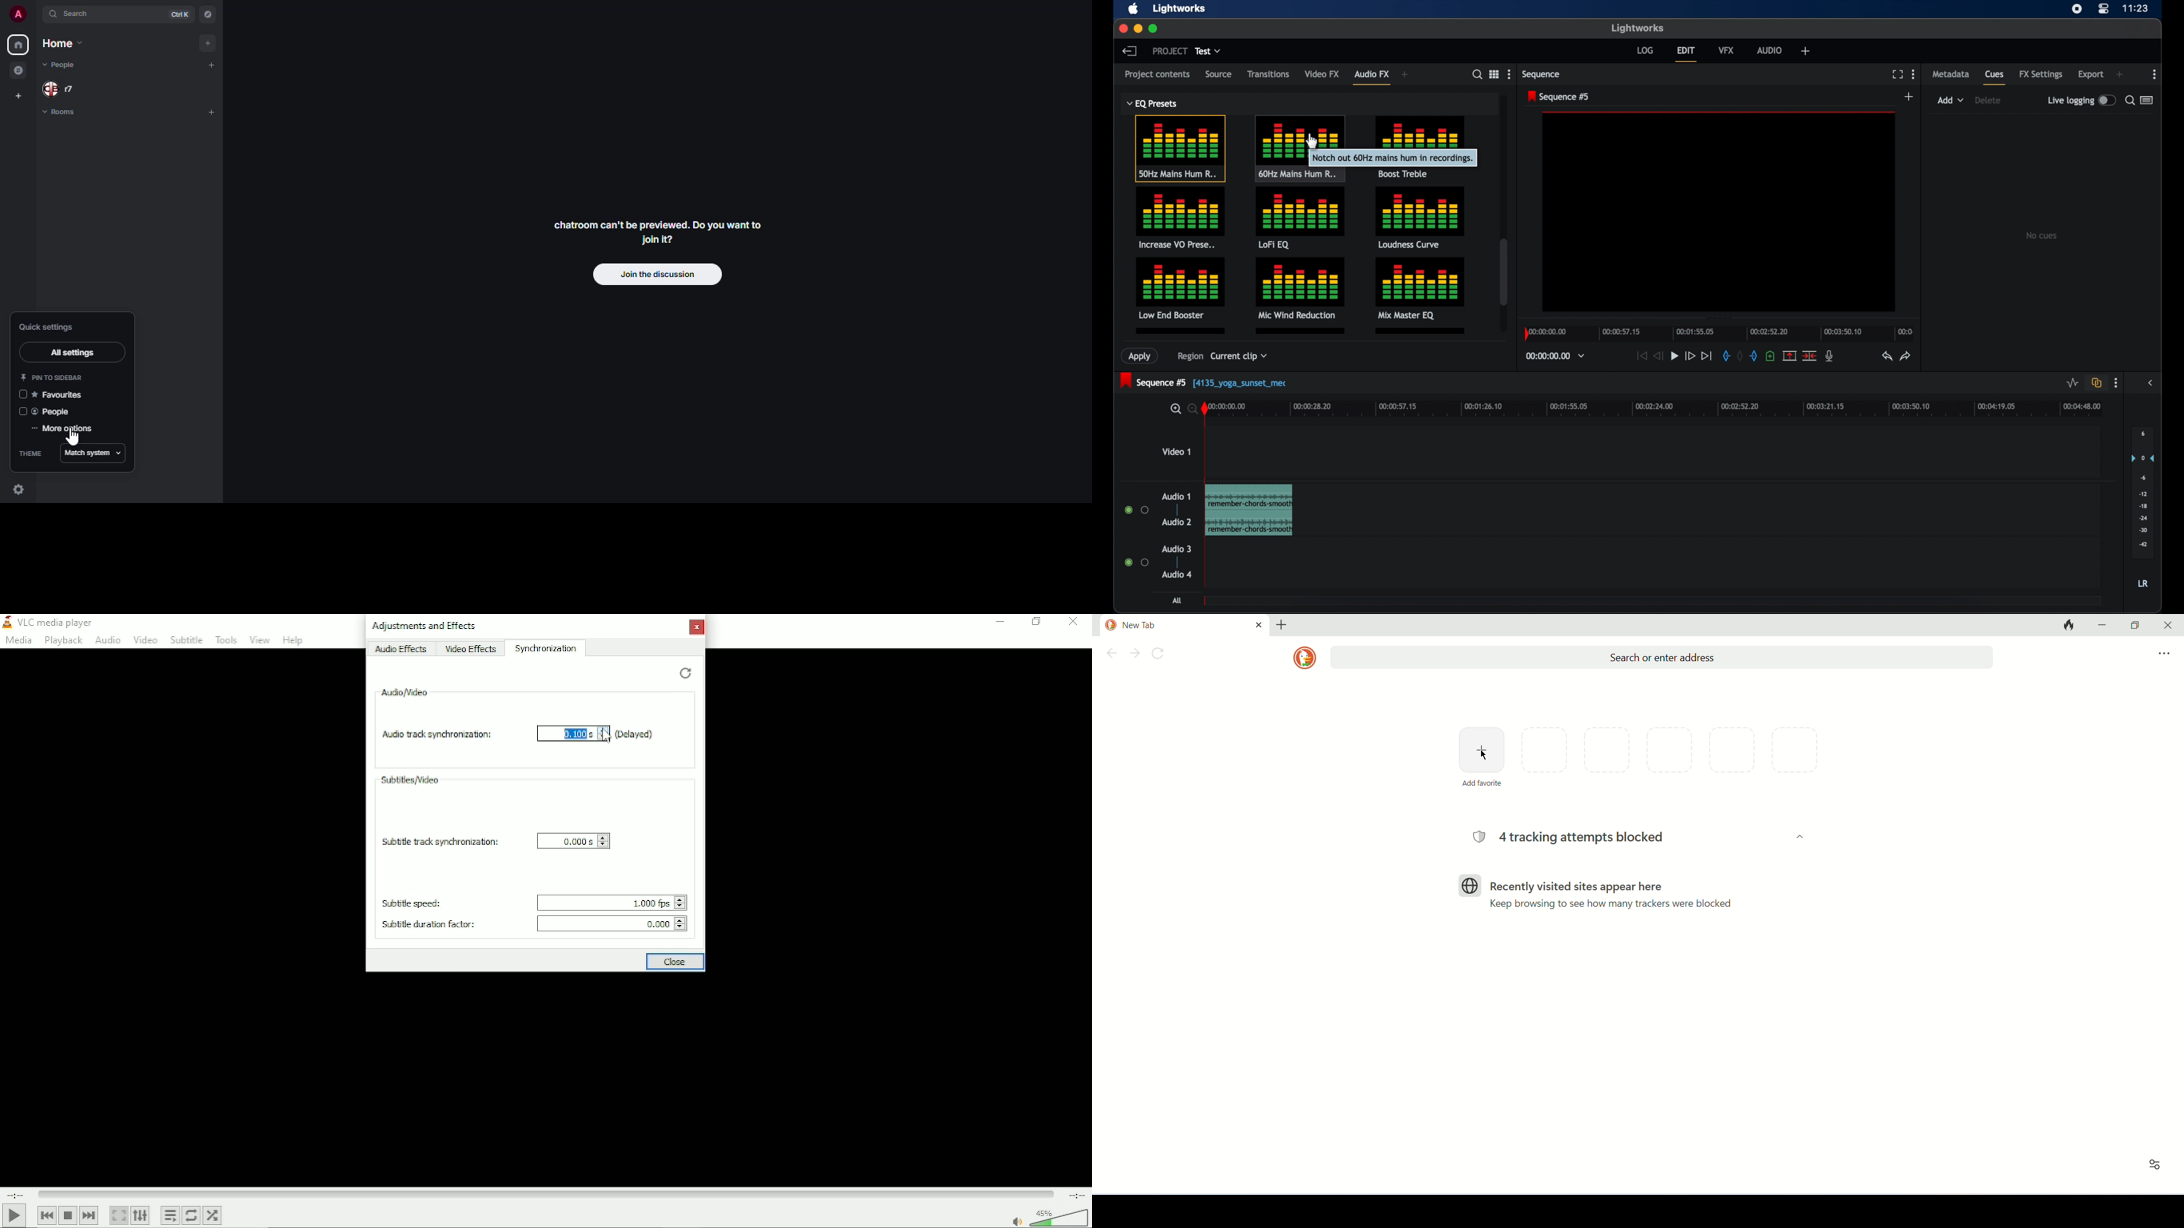 The image size is (2184, 1232). Describe the element at coordinates (1372, 77) in the screenshot. I see `audio fx` at that location.